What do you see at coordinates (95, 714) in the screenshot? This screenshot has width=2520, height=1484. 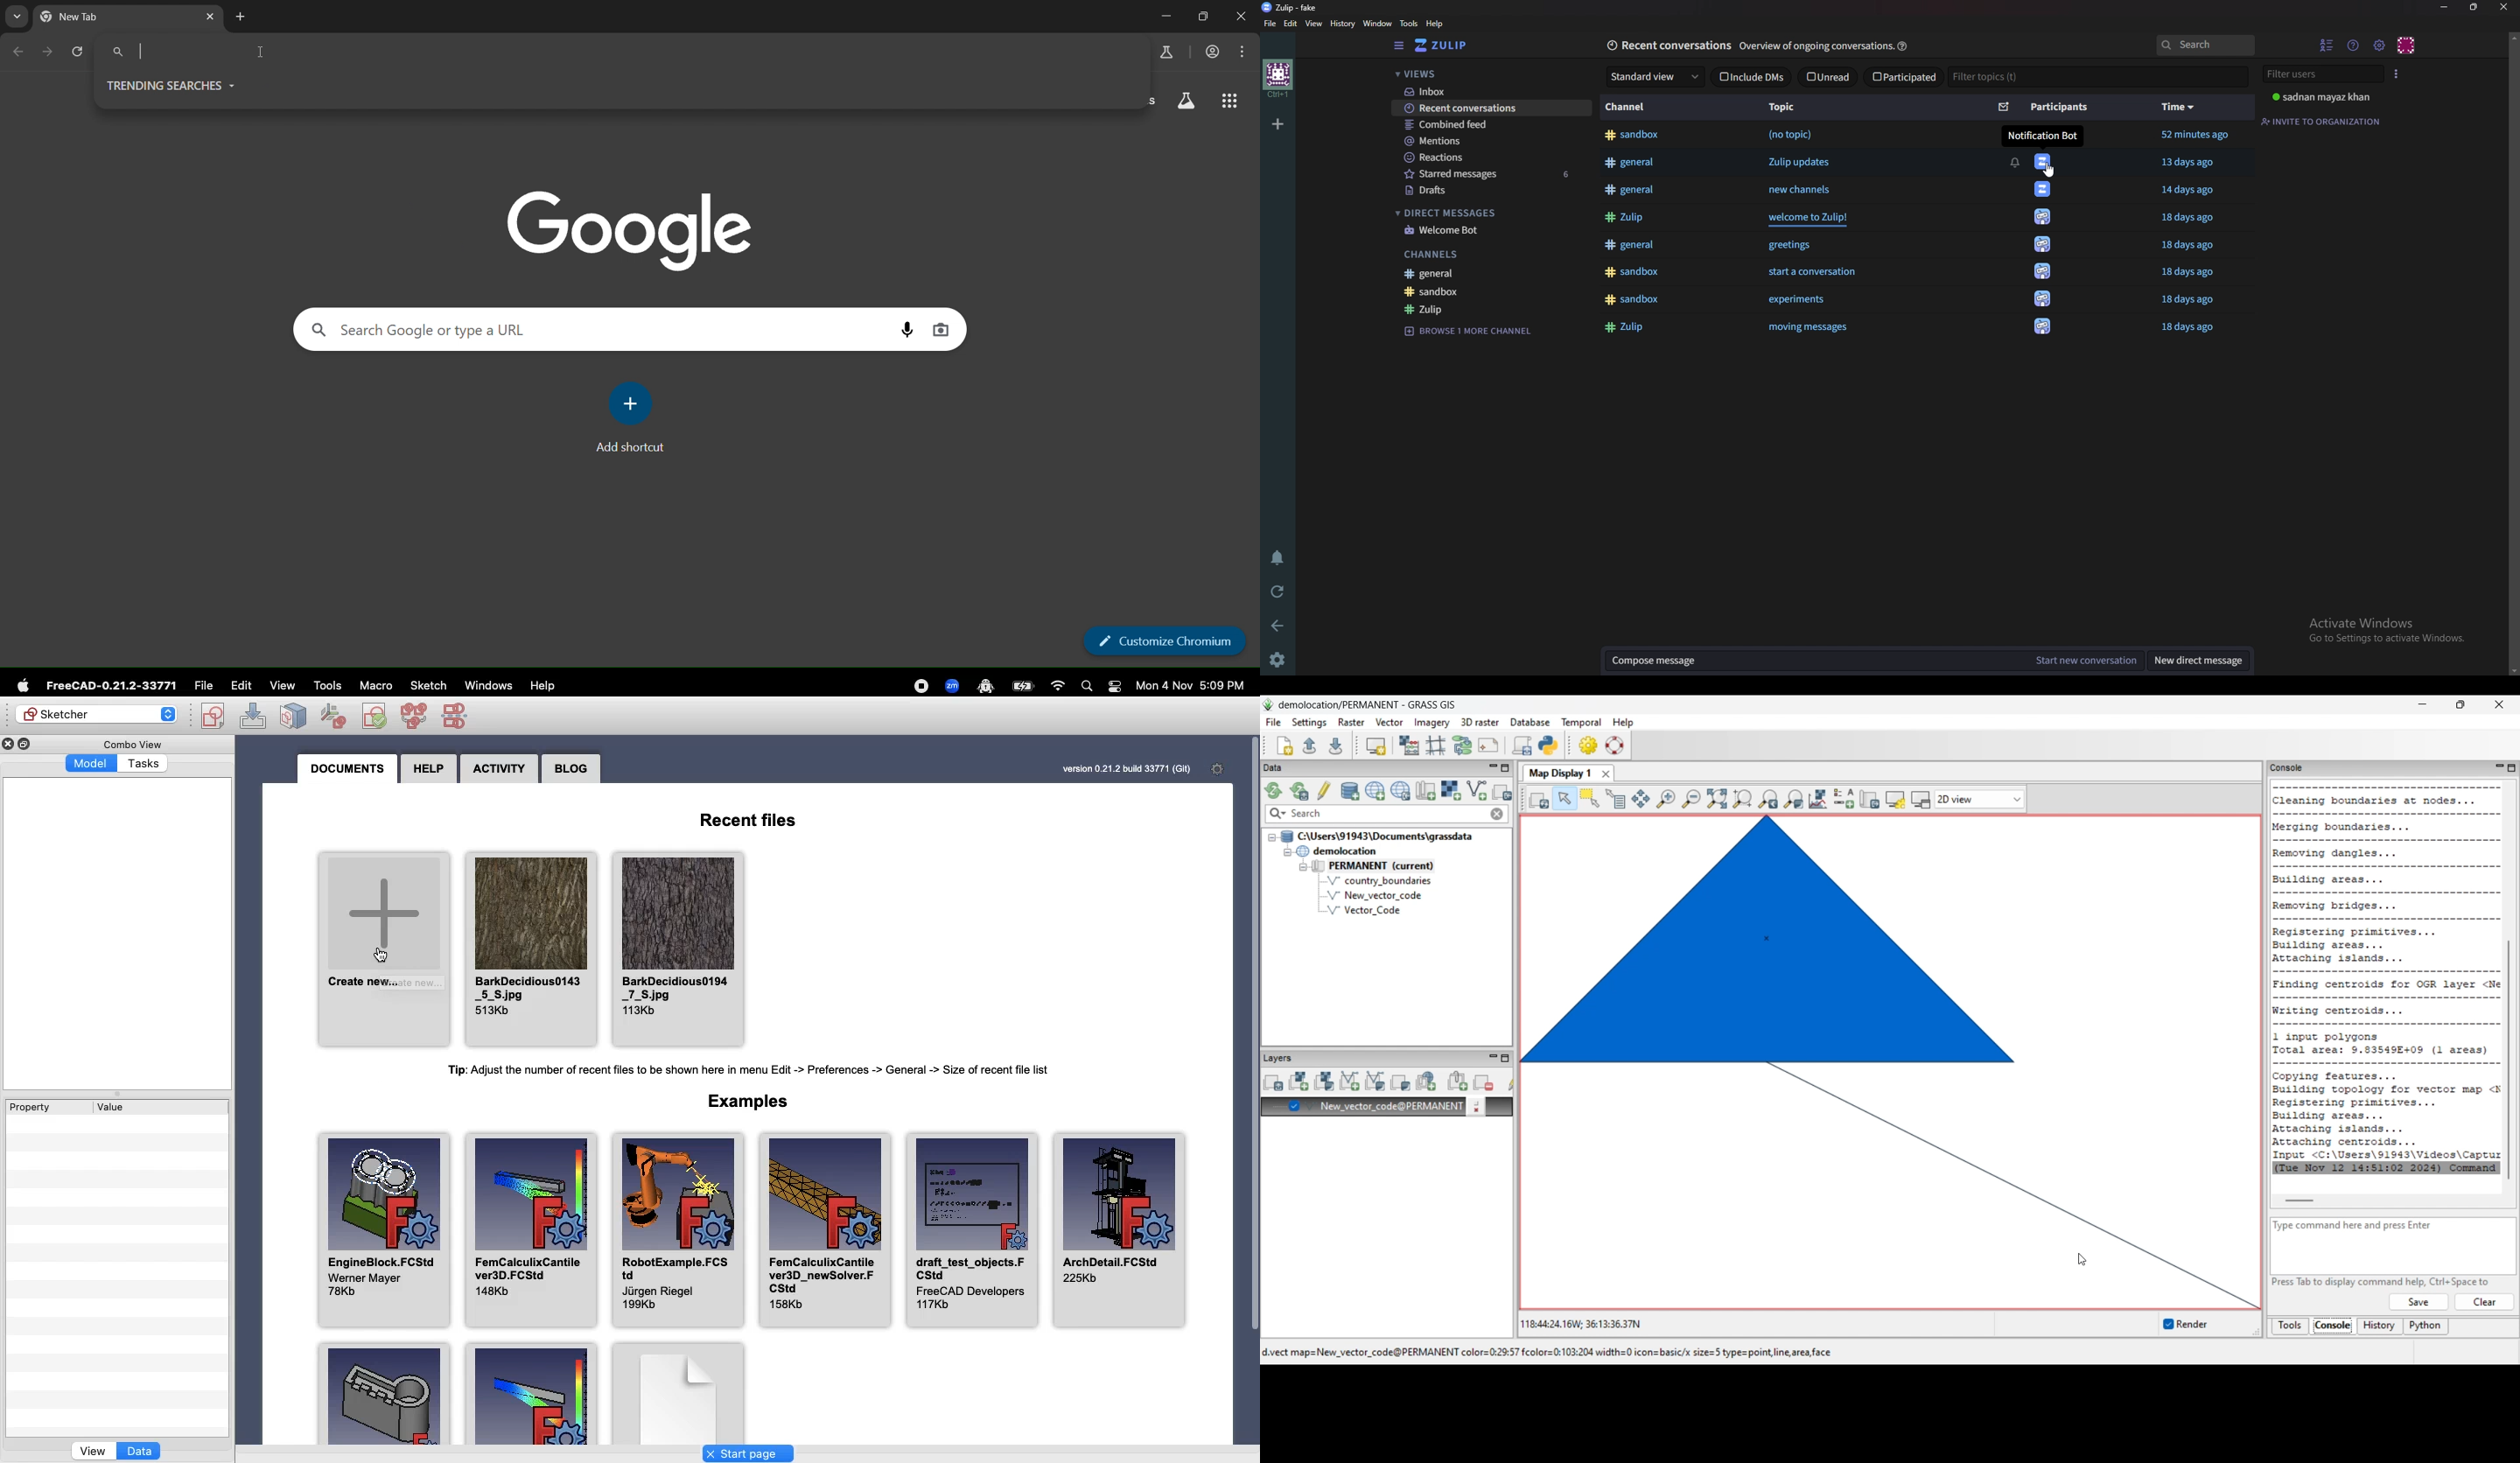 I see `Sketcher ` at bounding box center [95, 714].